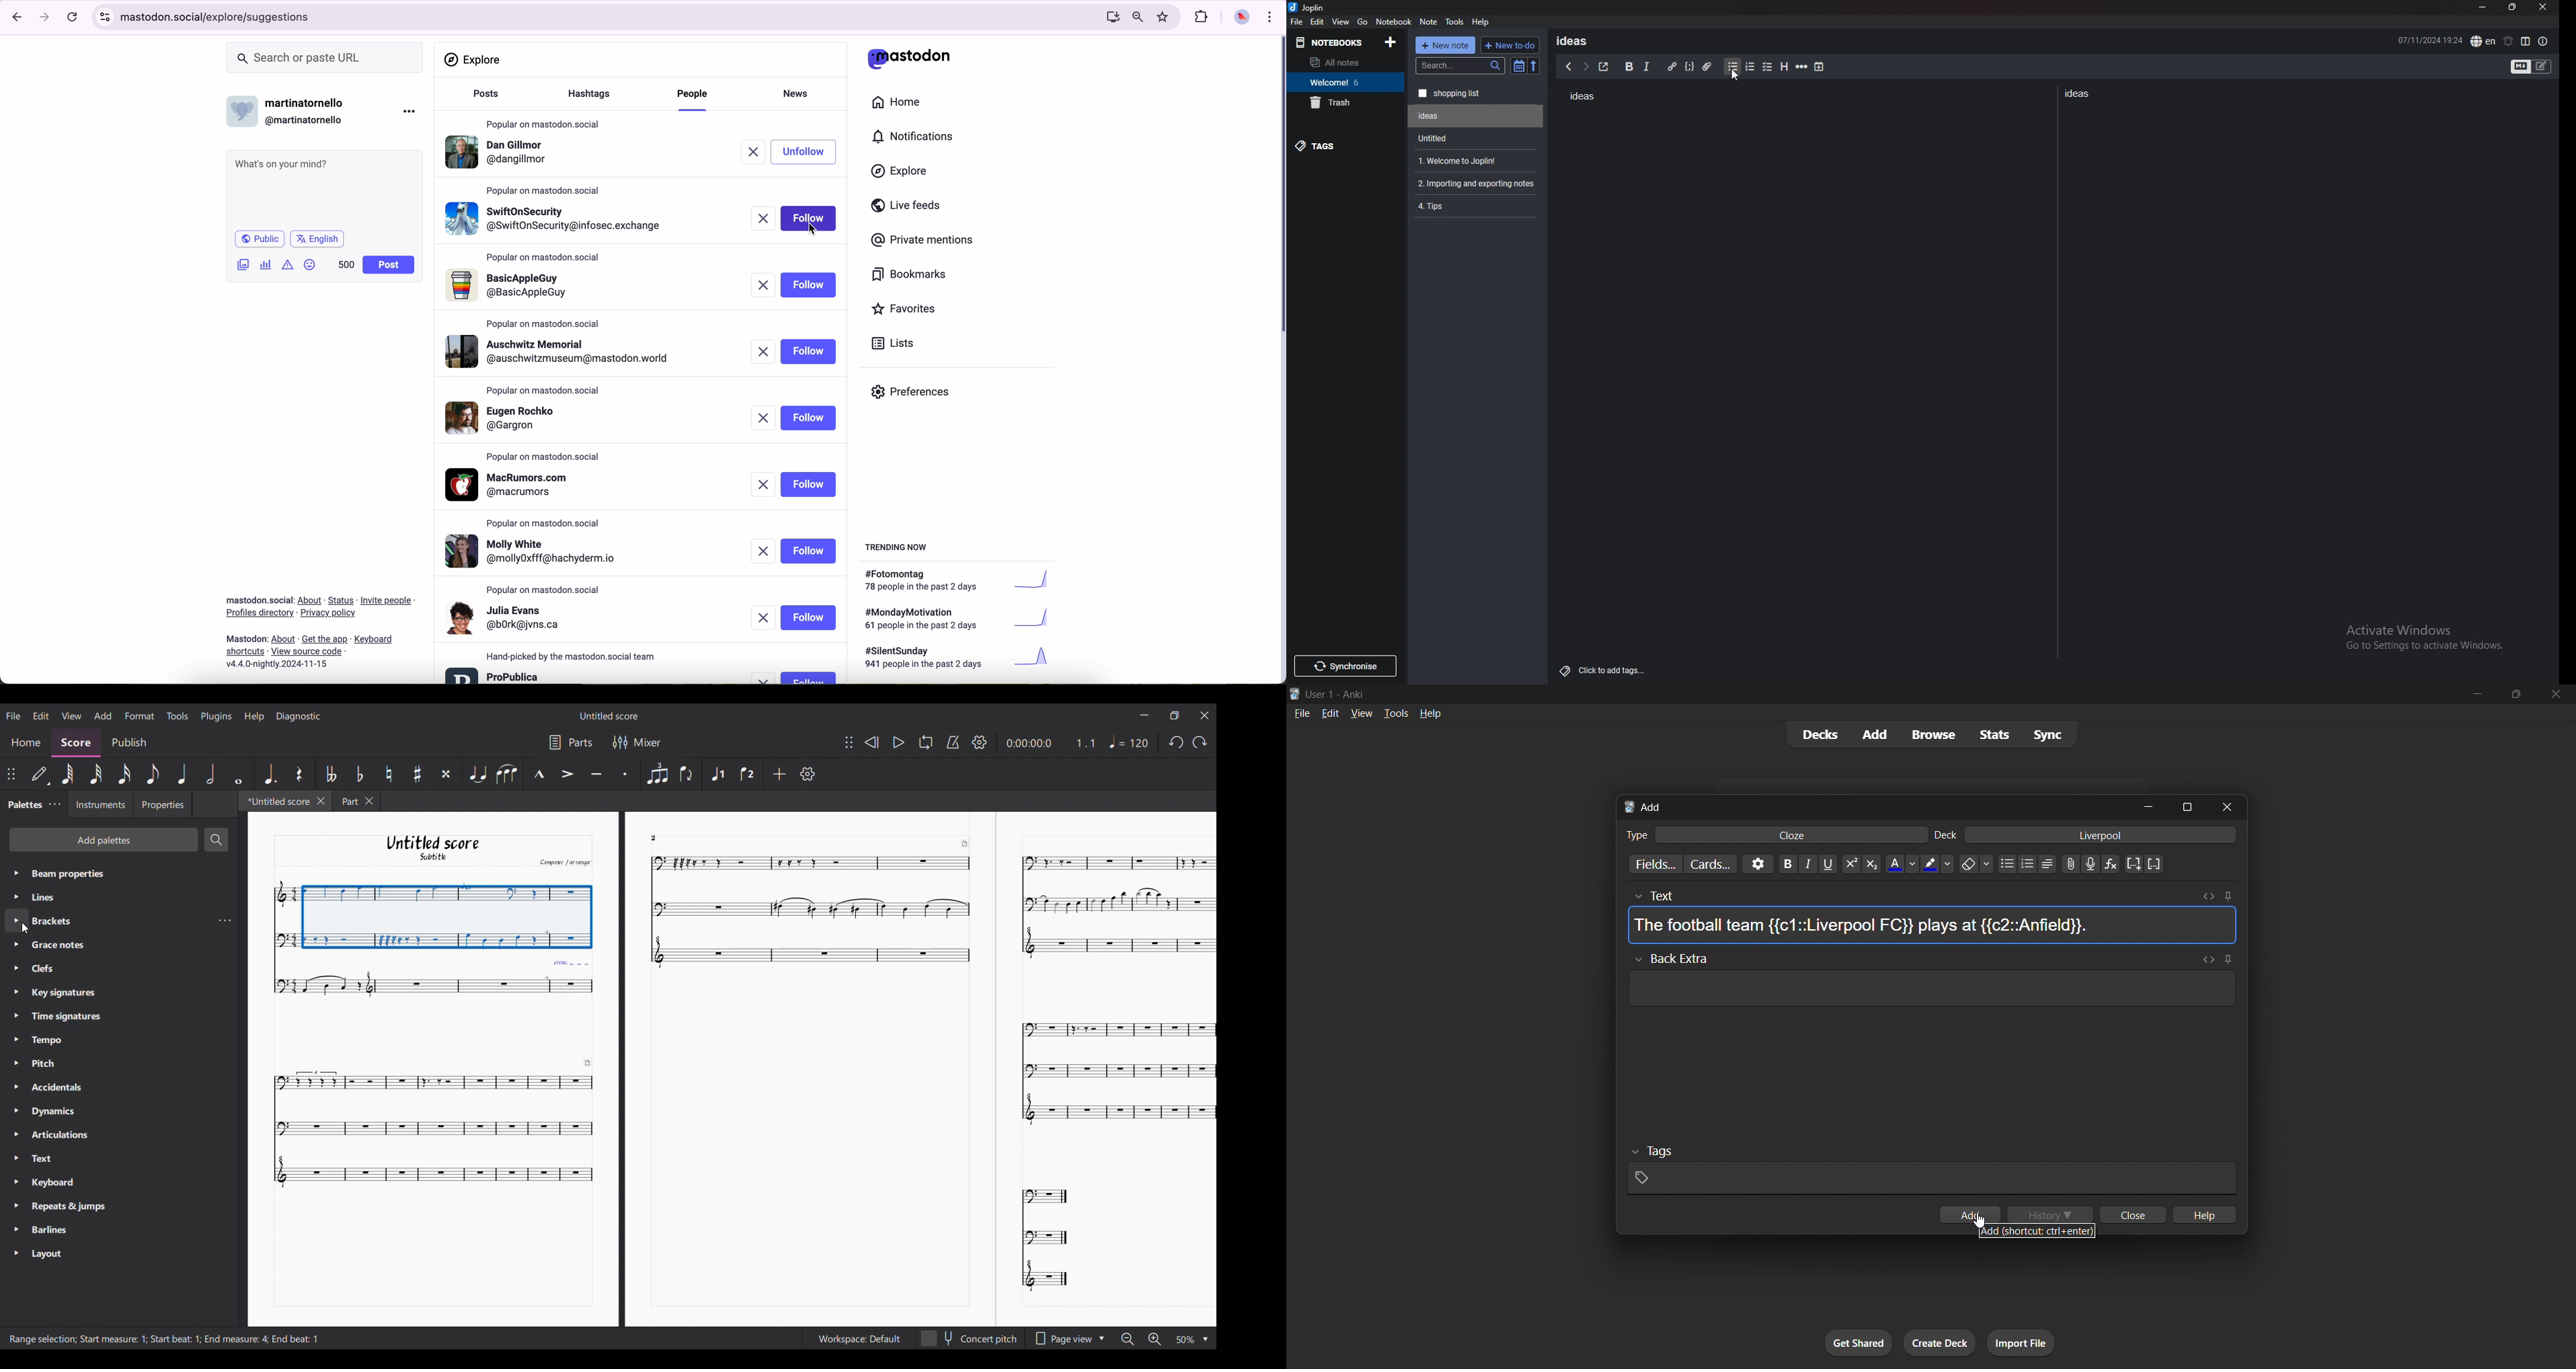 The image size is (2576, 1372). Describe the element at coordinates (1807, 865) in the screenshot. I see `italic` at that location.